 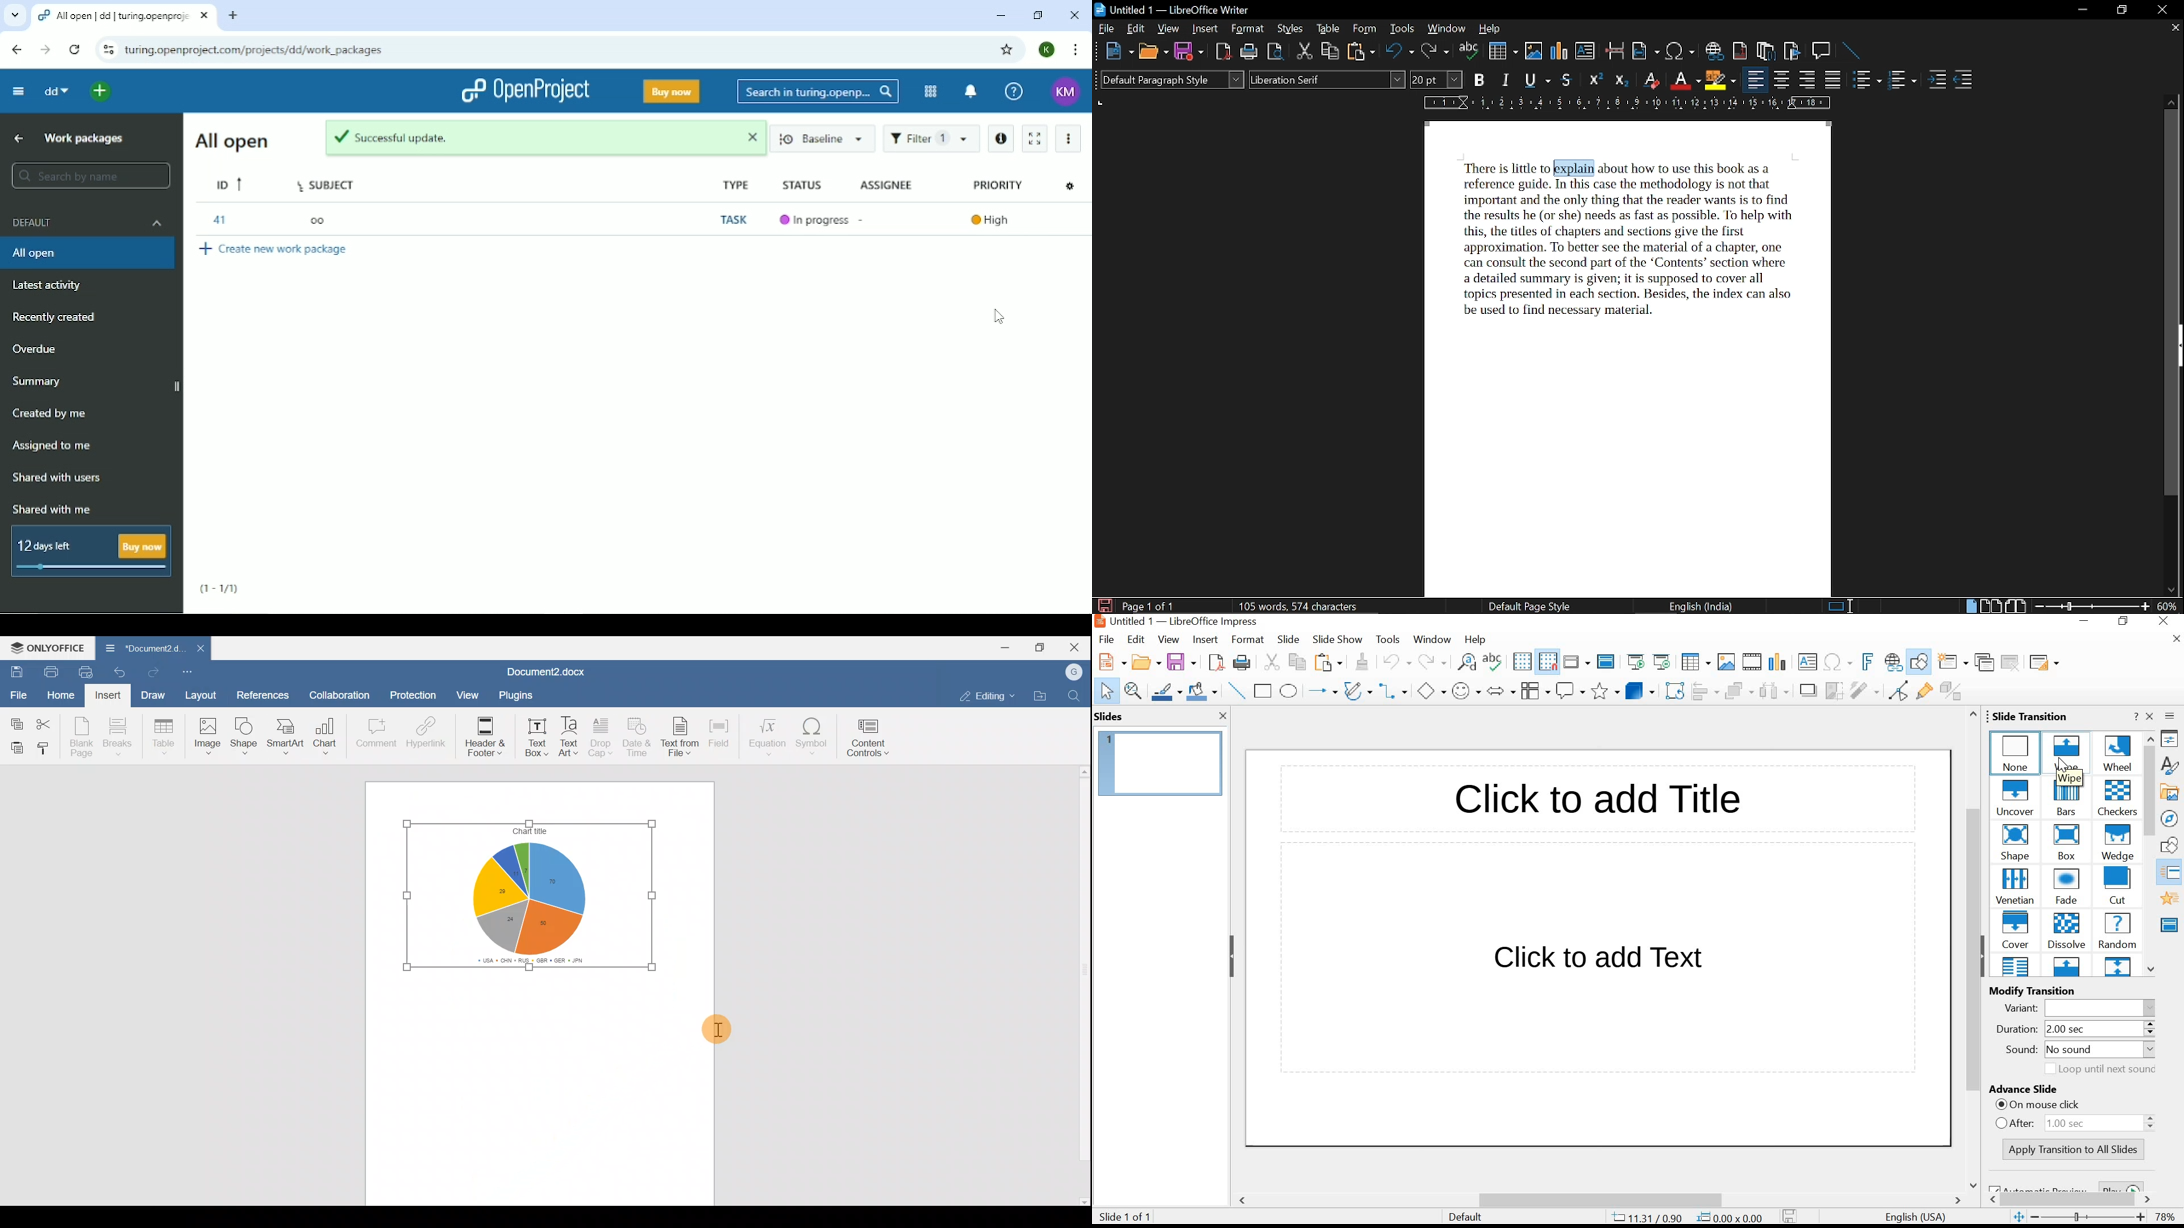 I want to click on toggle print preview, so click(x=1276, y=53).